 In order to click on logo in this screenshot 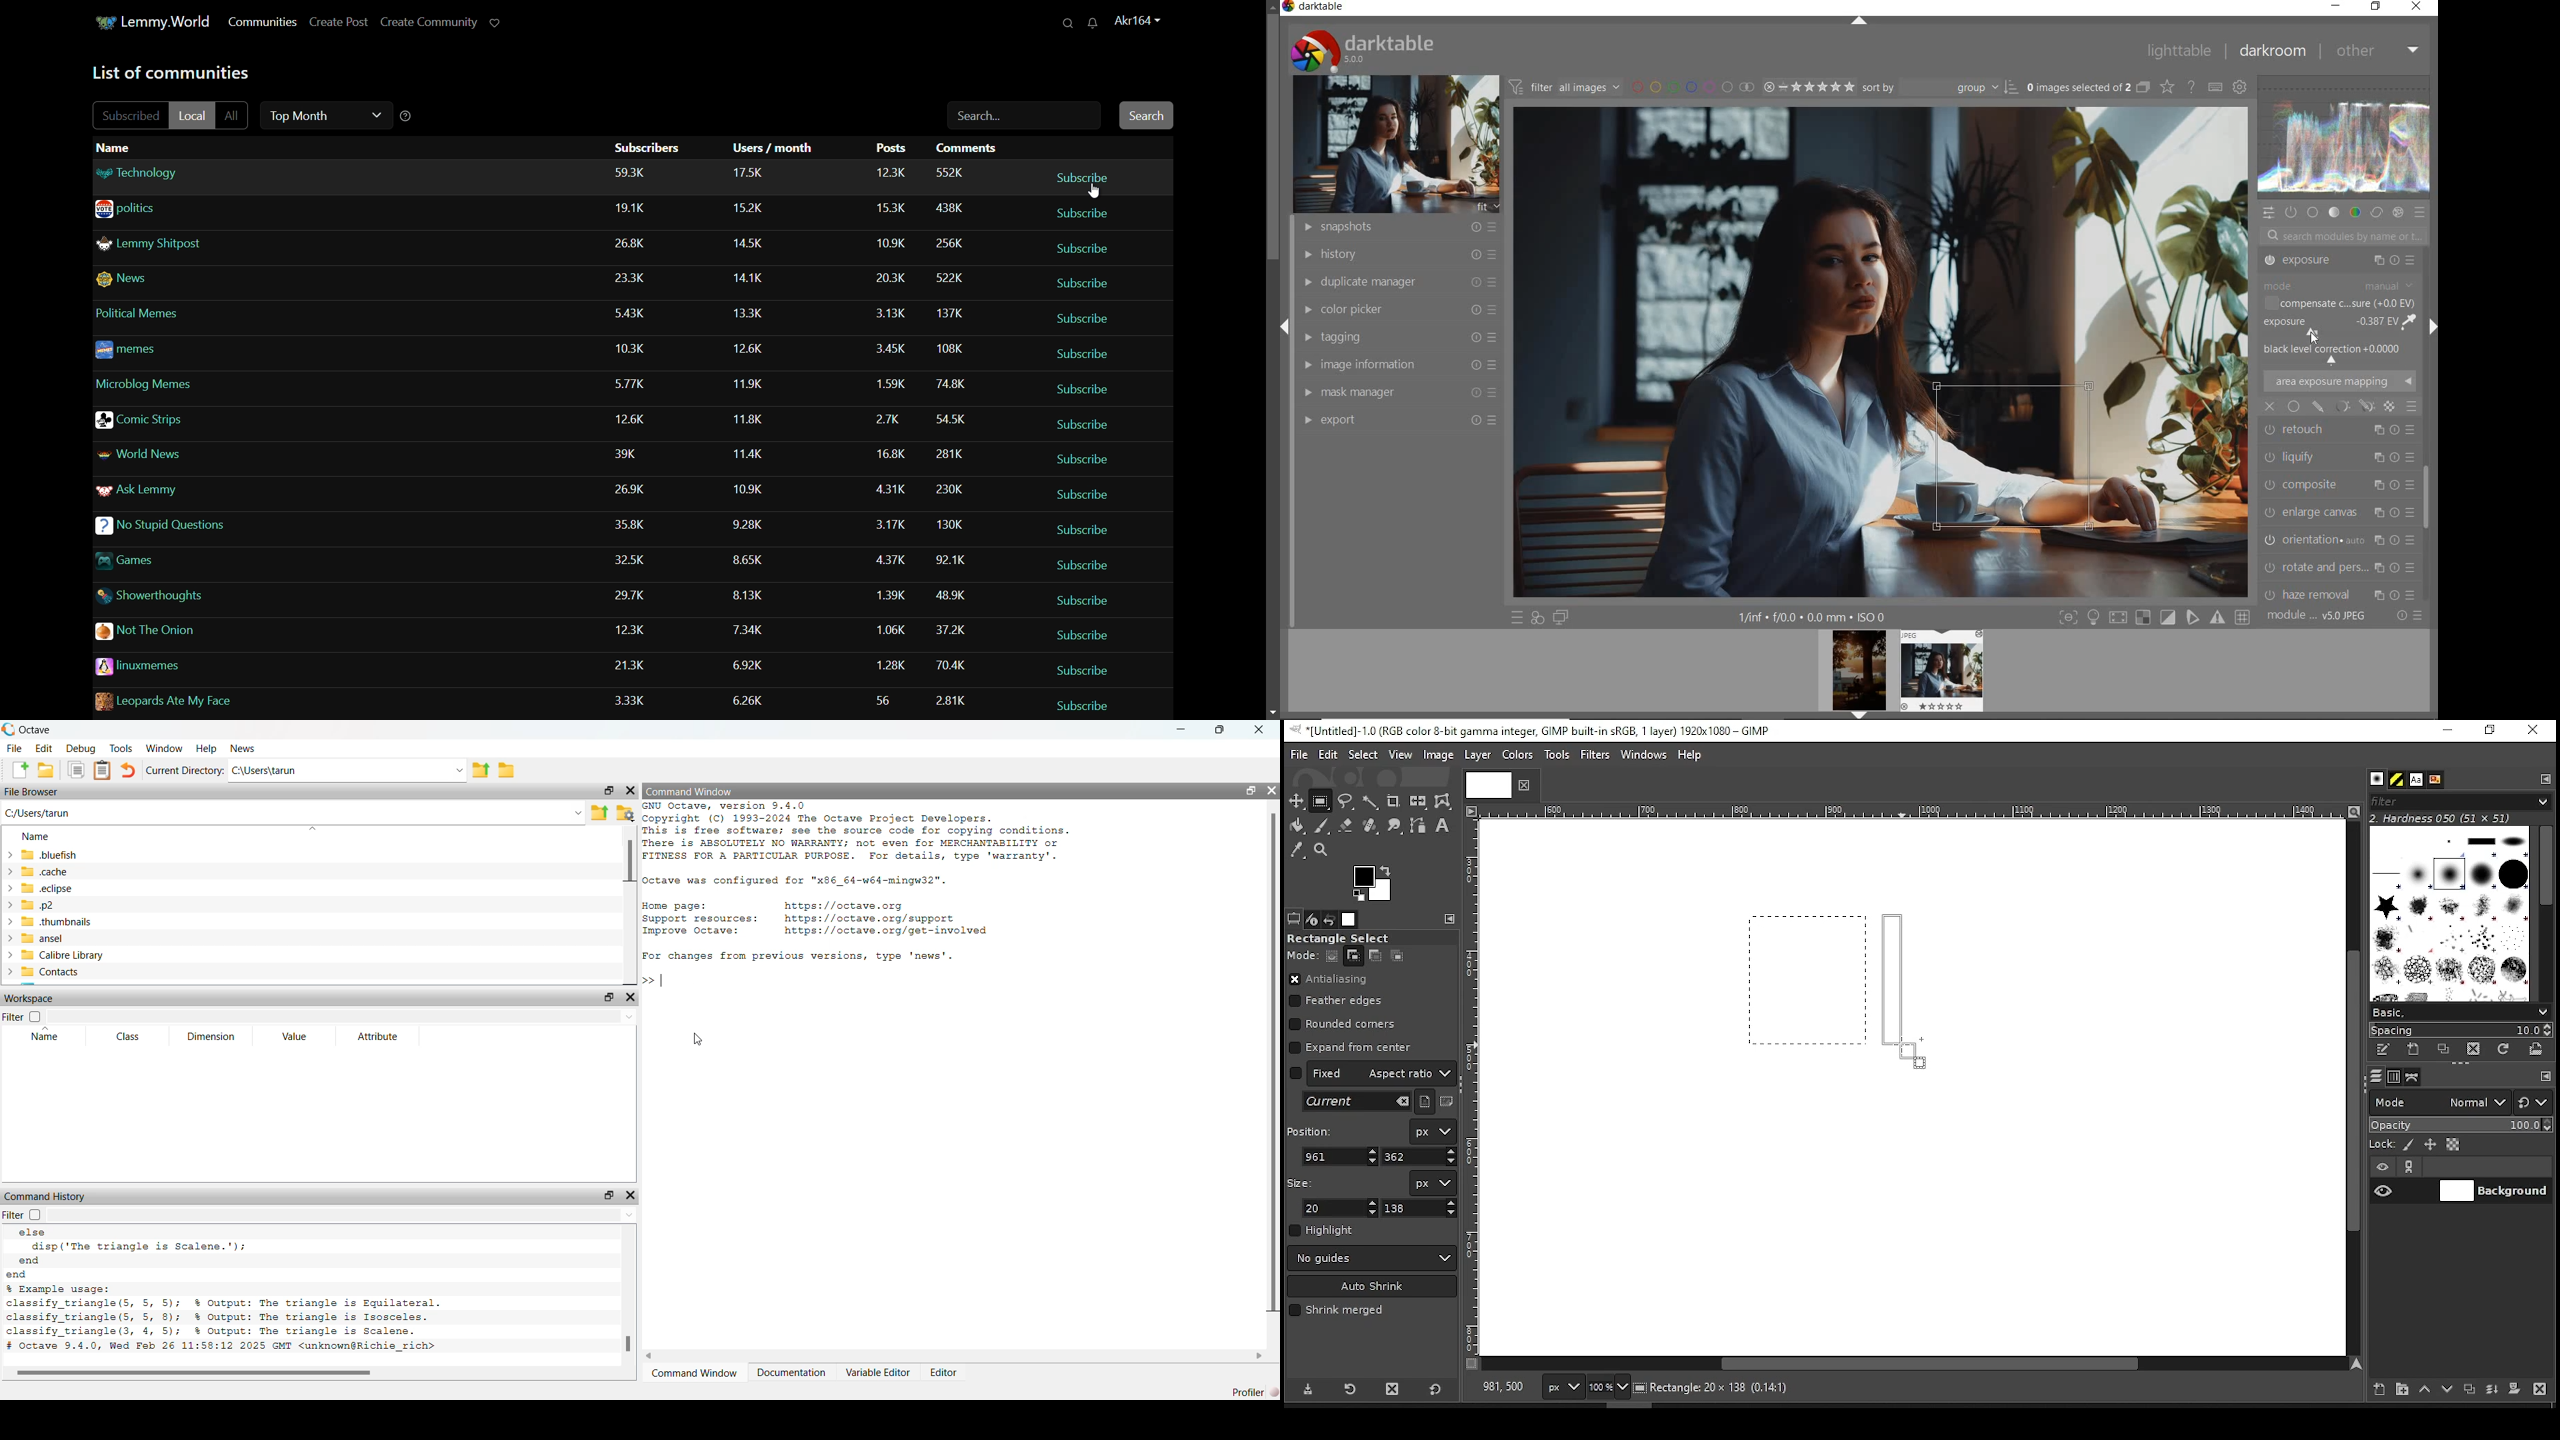, I will do `click(8, 729)`.